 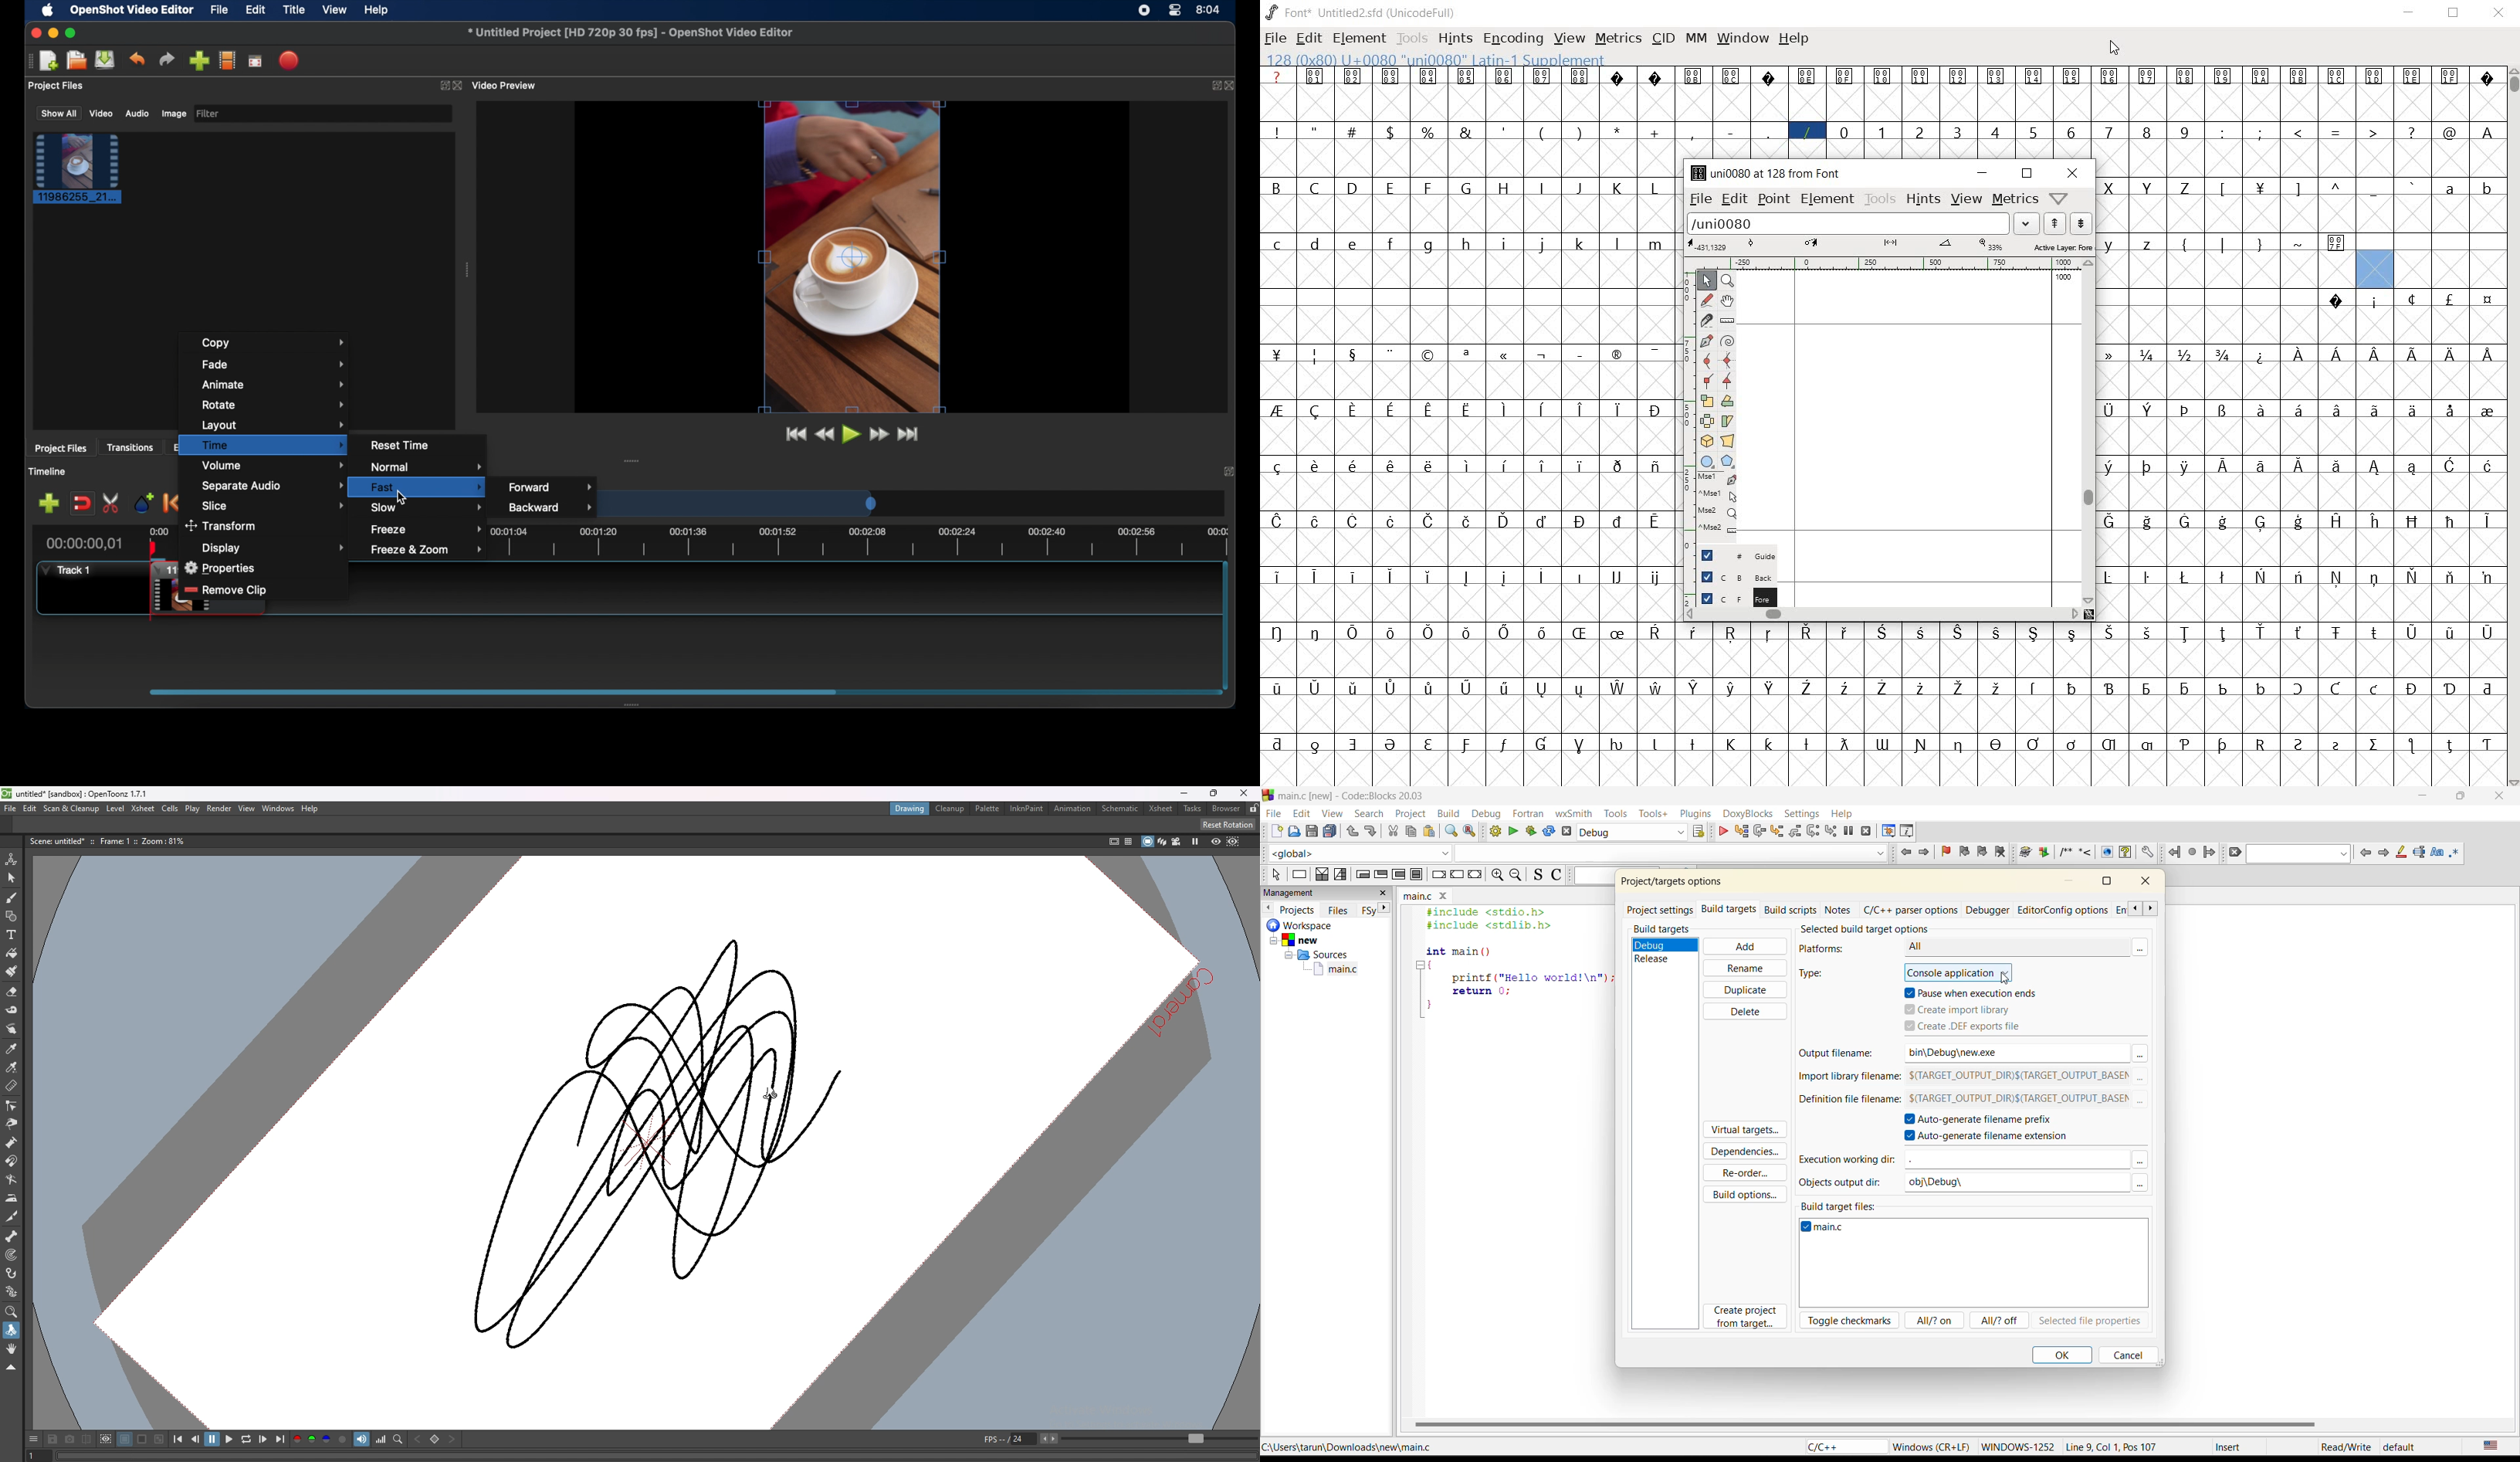 I want to click on point, so click(x=1773, y=198).